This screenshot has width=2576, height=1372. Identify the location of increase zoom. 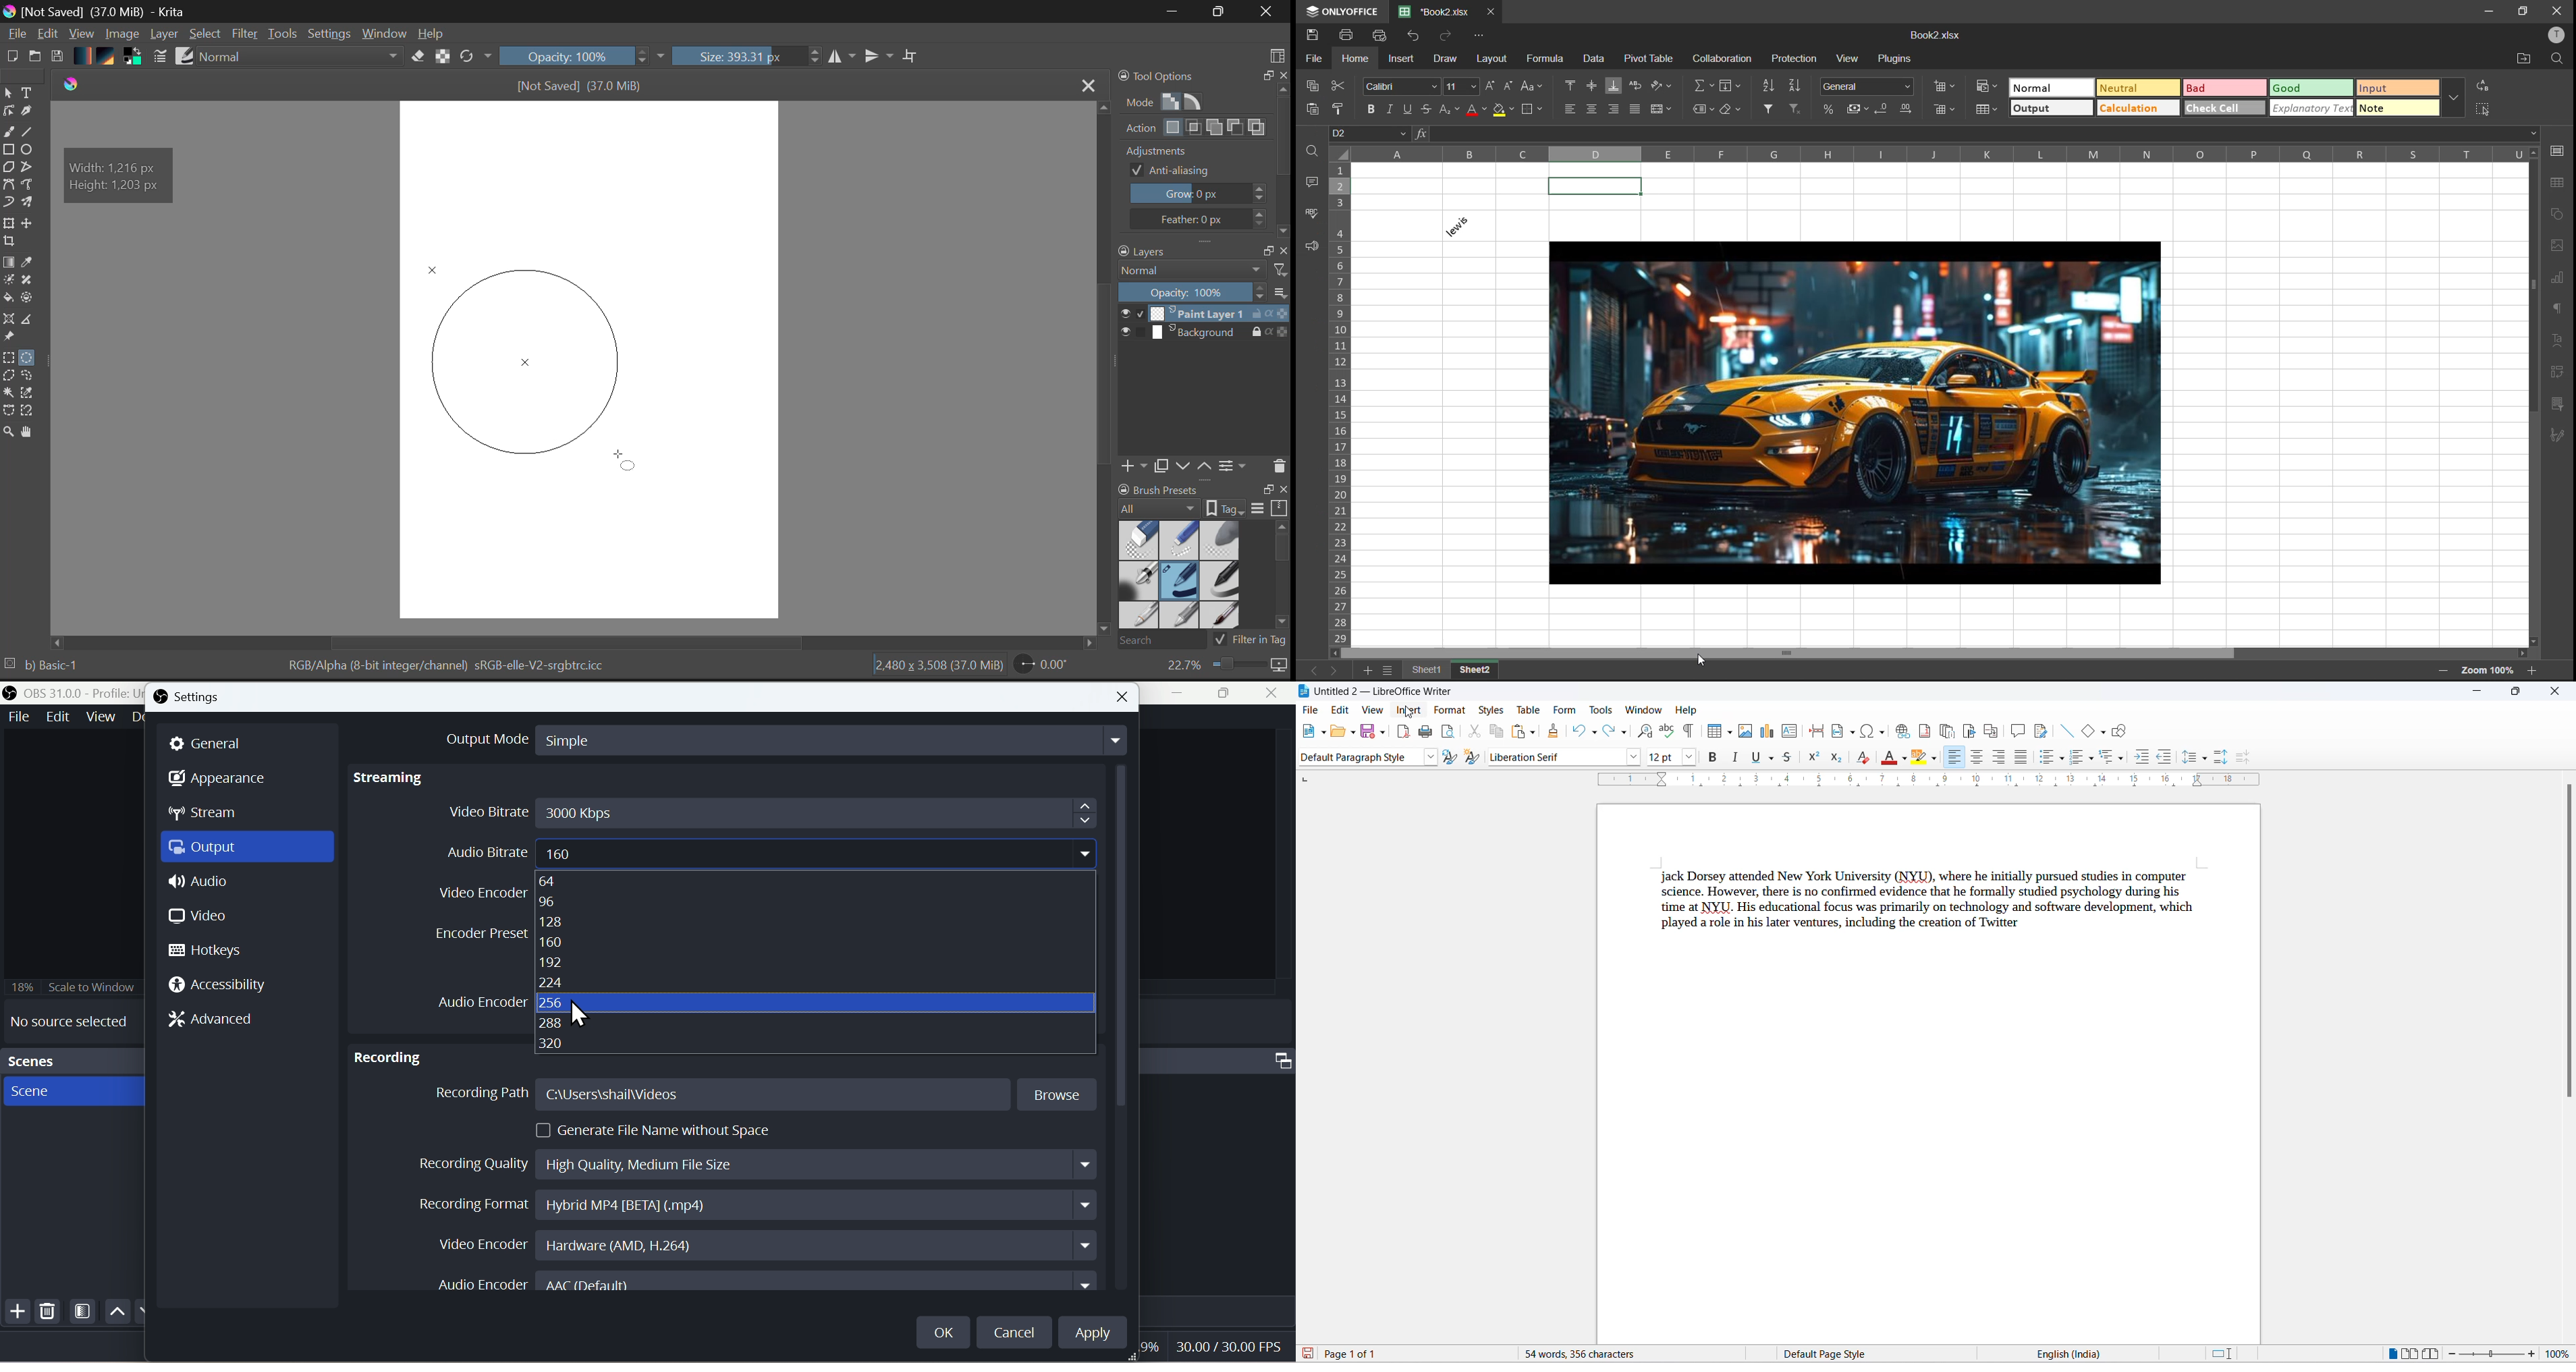
(2535, 1356).